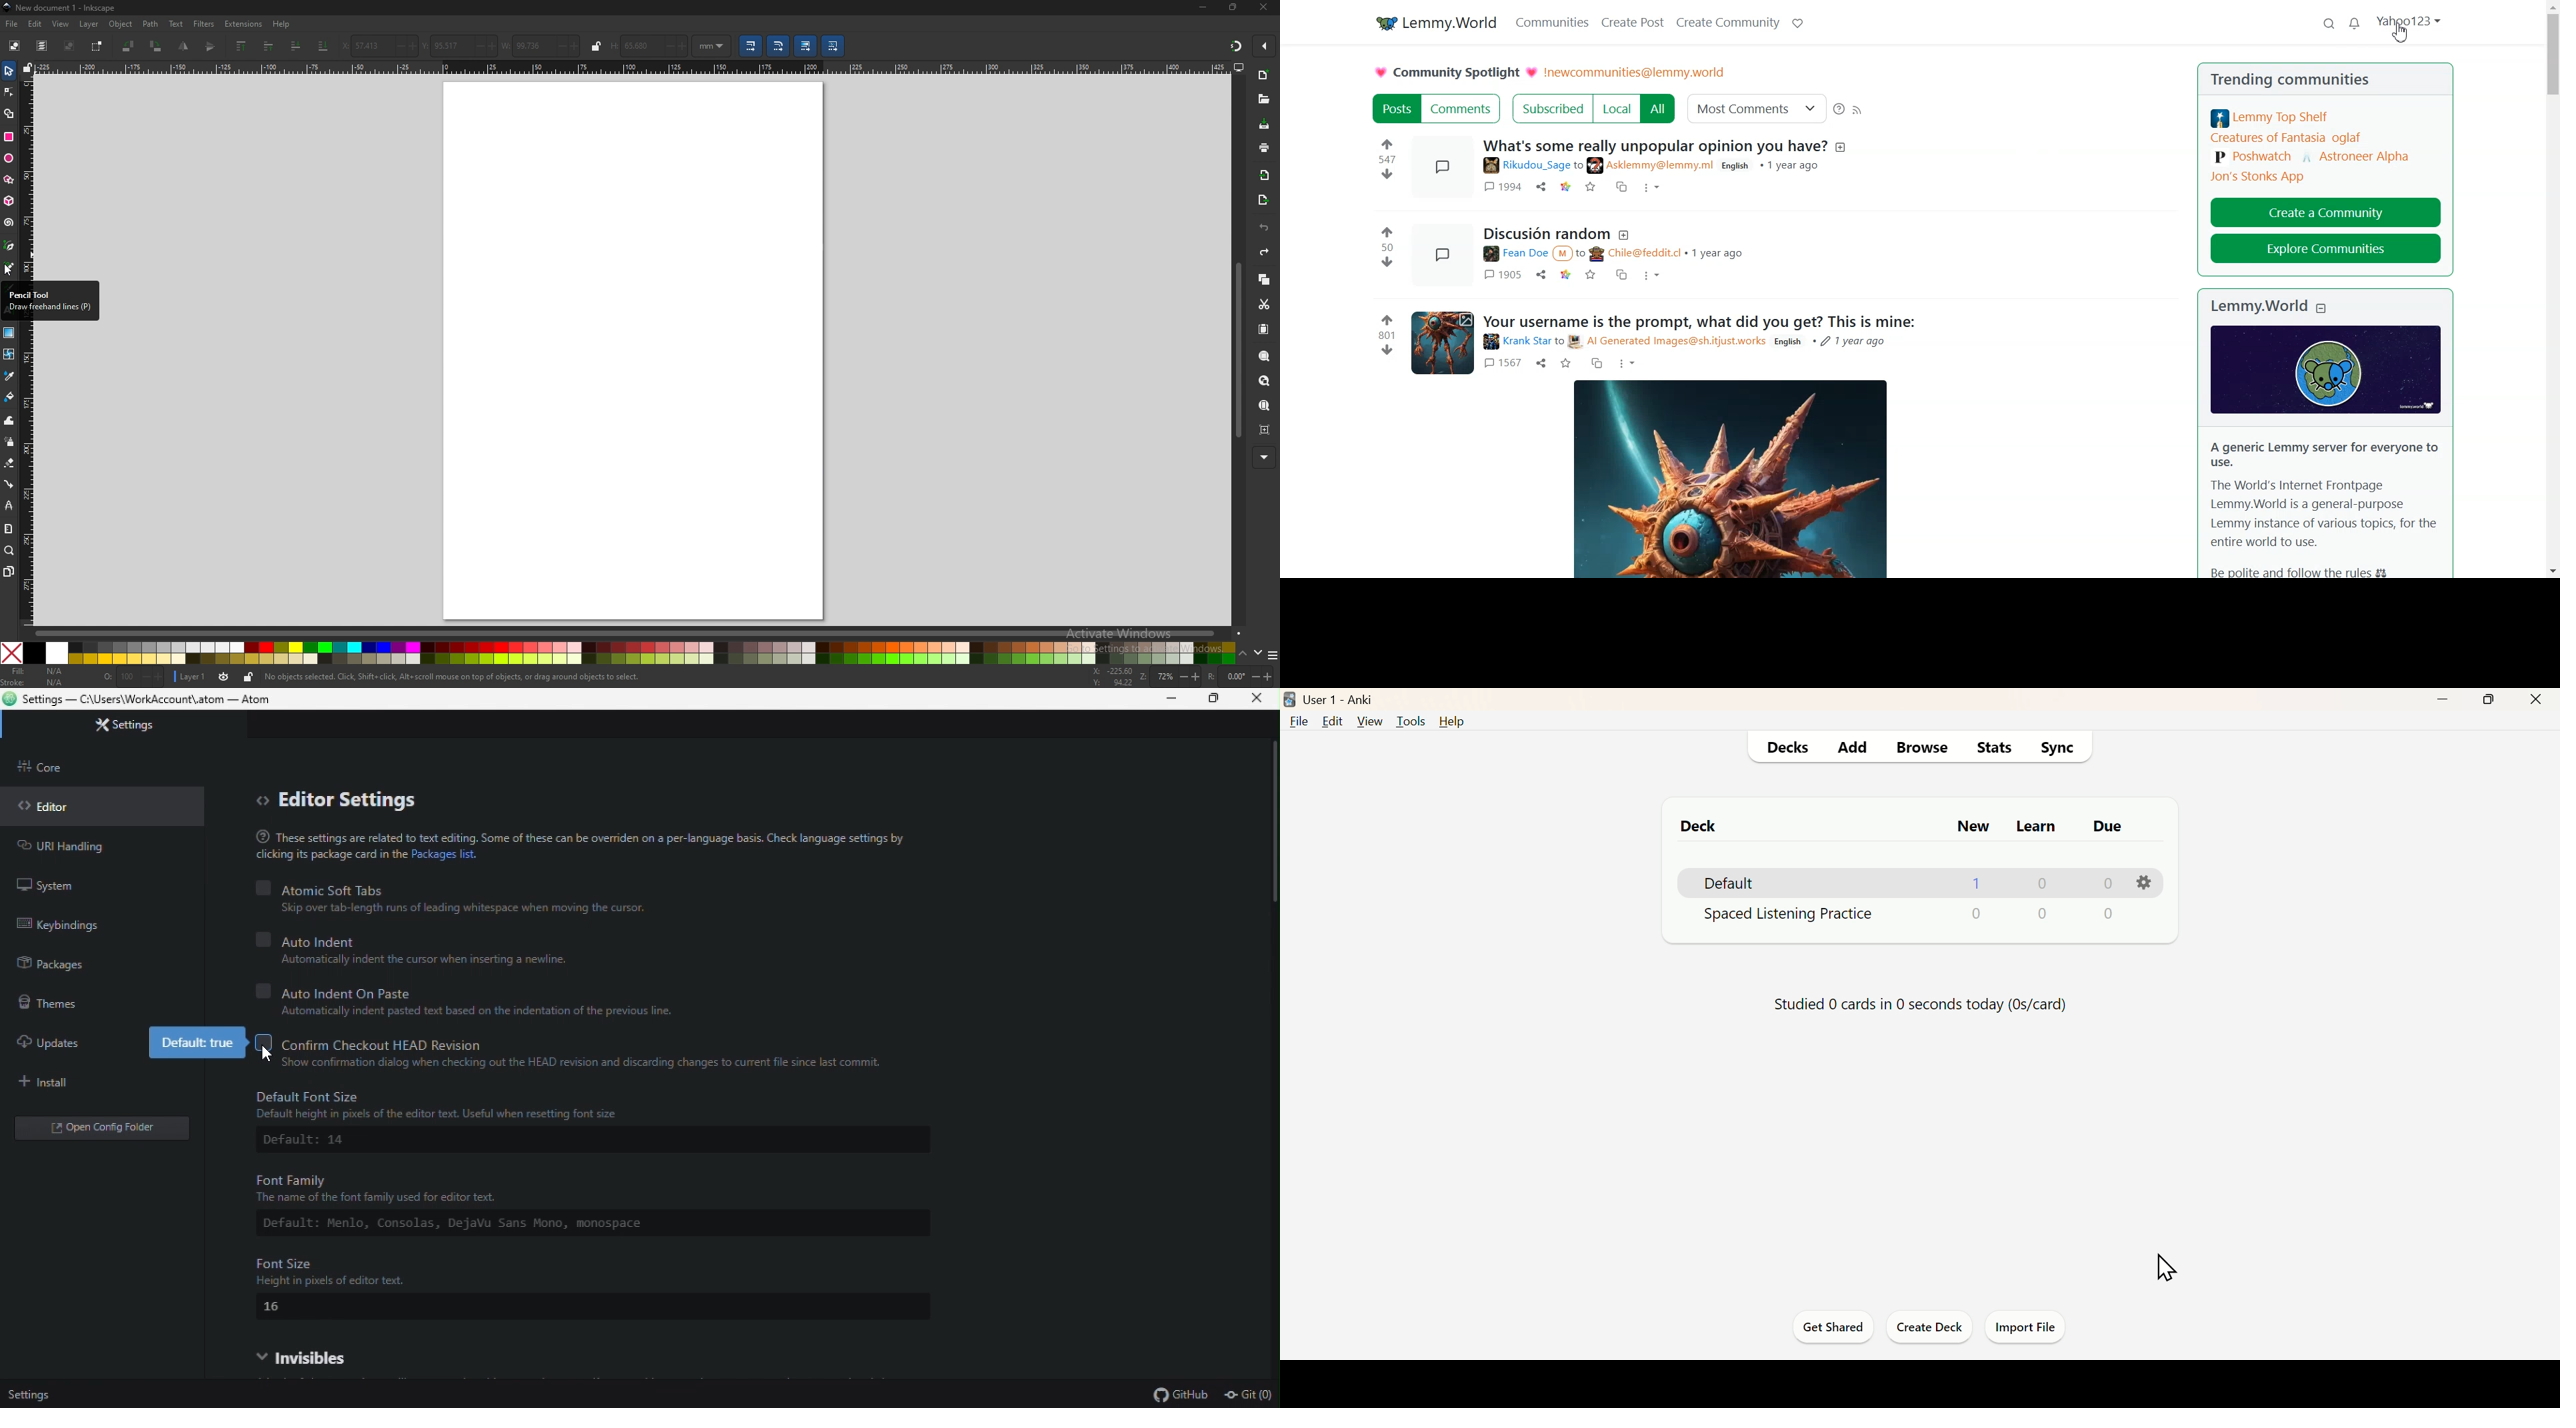 Image resolution: width=2576 pixels, height=1428 pixels. What do you see at coordinates (205, 25) in the screenshot?
I see `filters` at bounding box center [205, 25].